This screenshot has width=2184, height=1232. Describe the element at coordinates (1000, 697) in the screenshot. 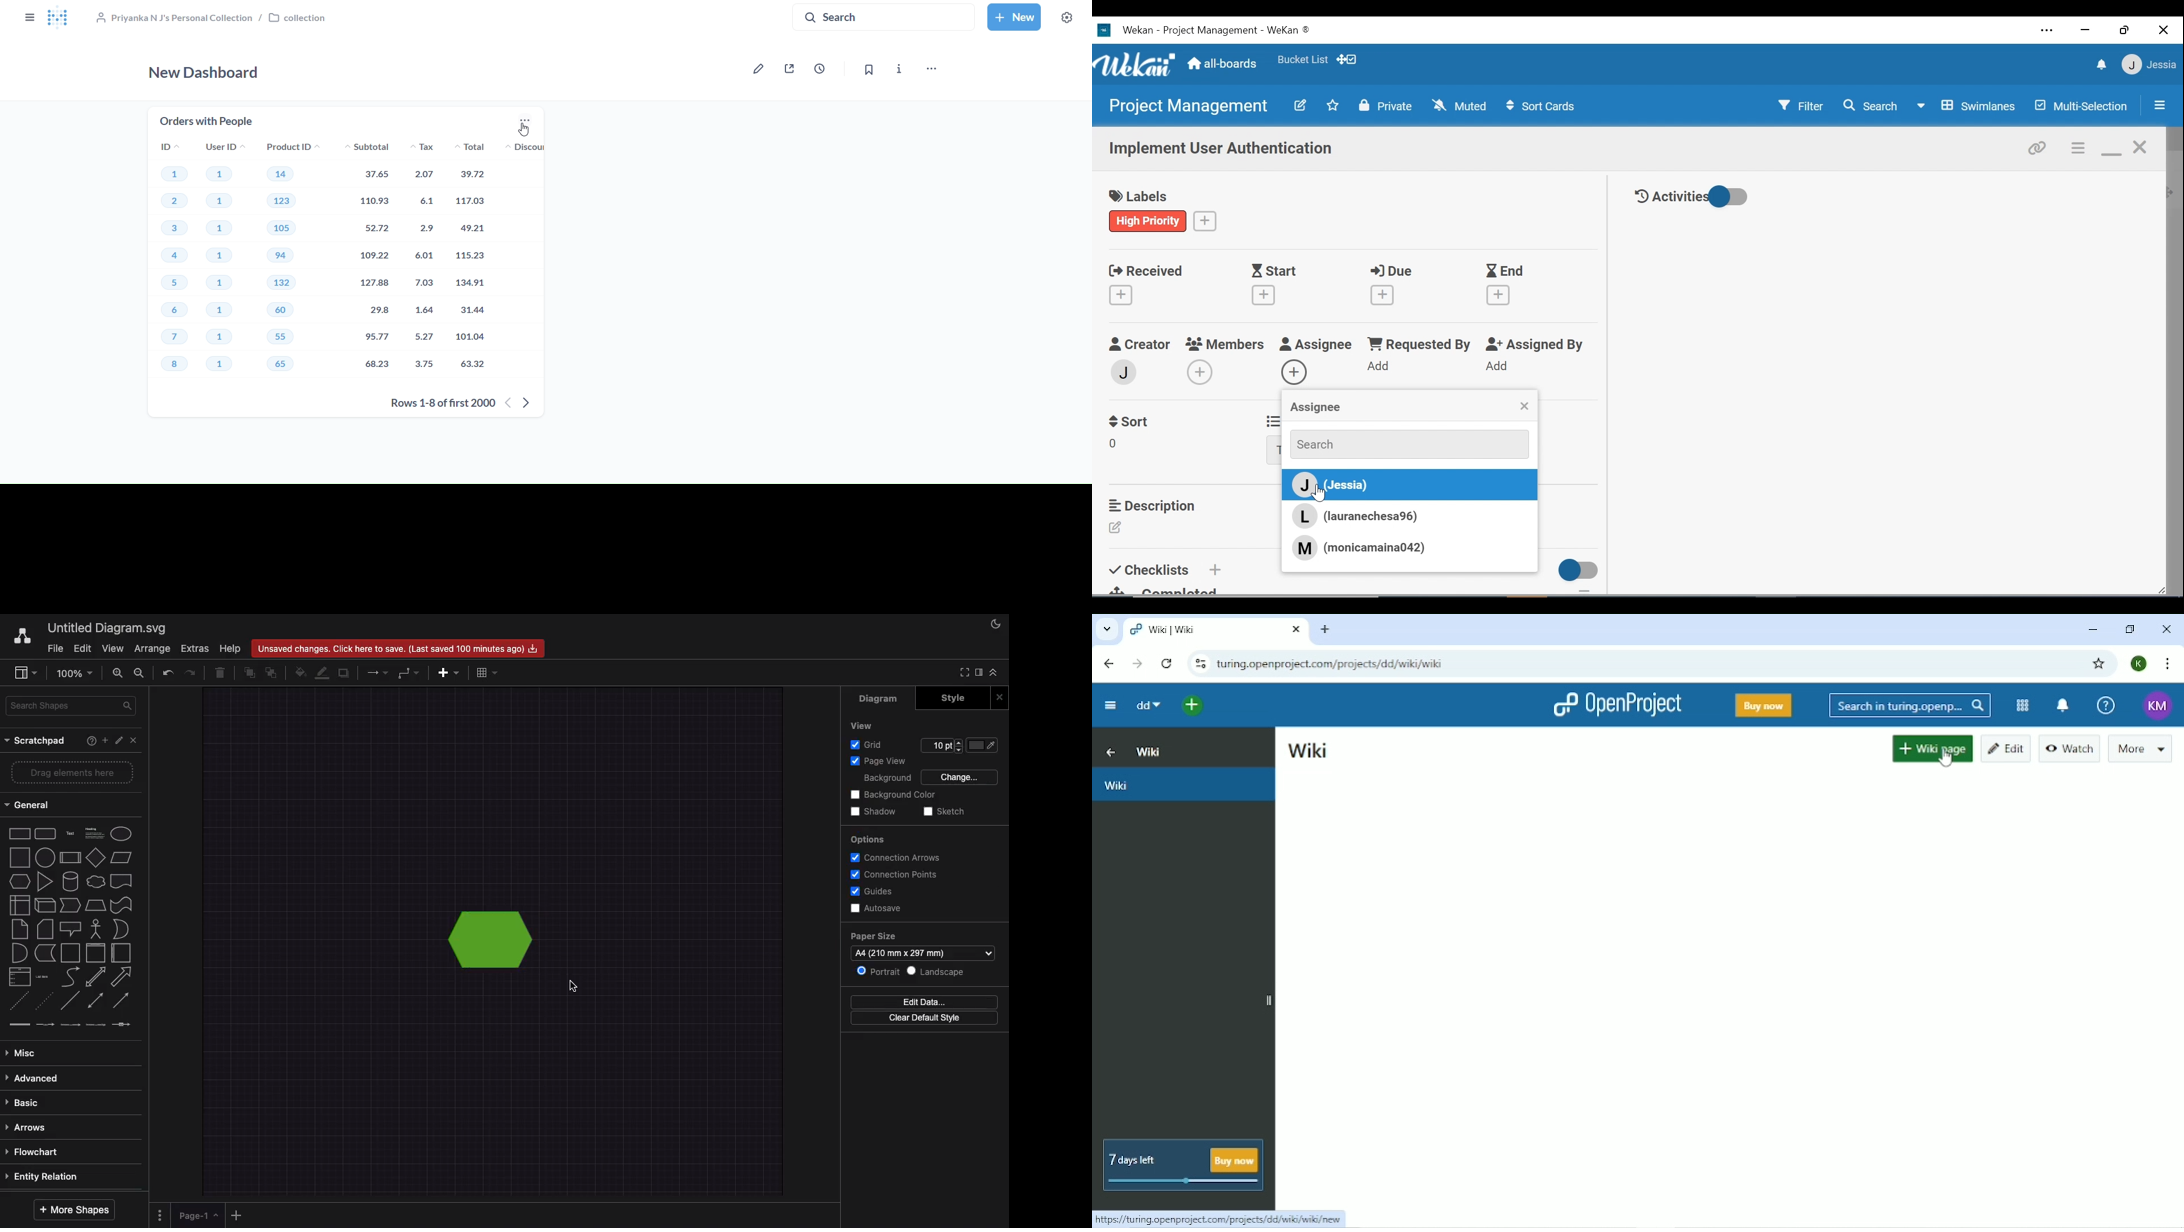

I see `Close` at that location.